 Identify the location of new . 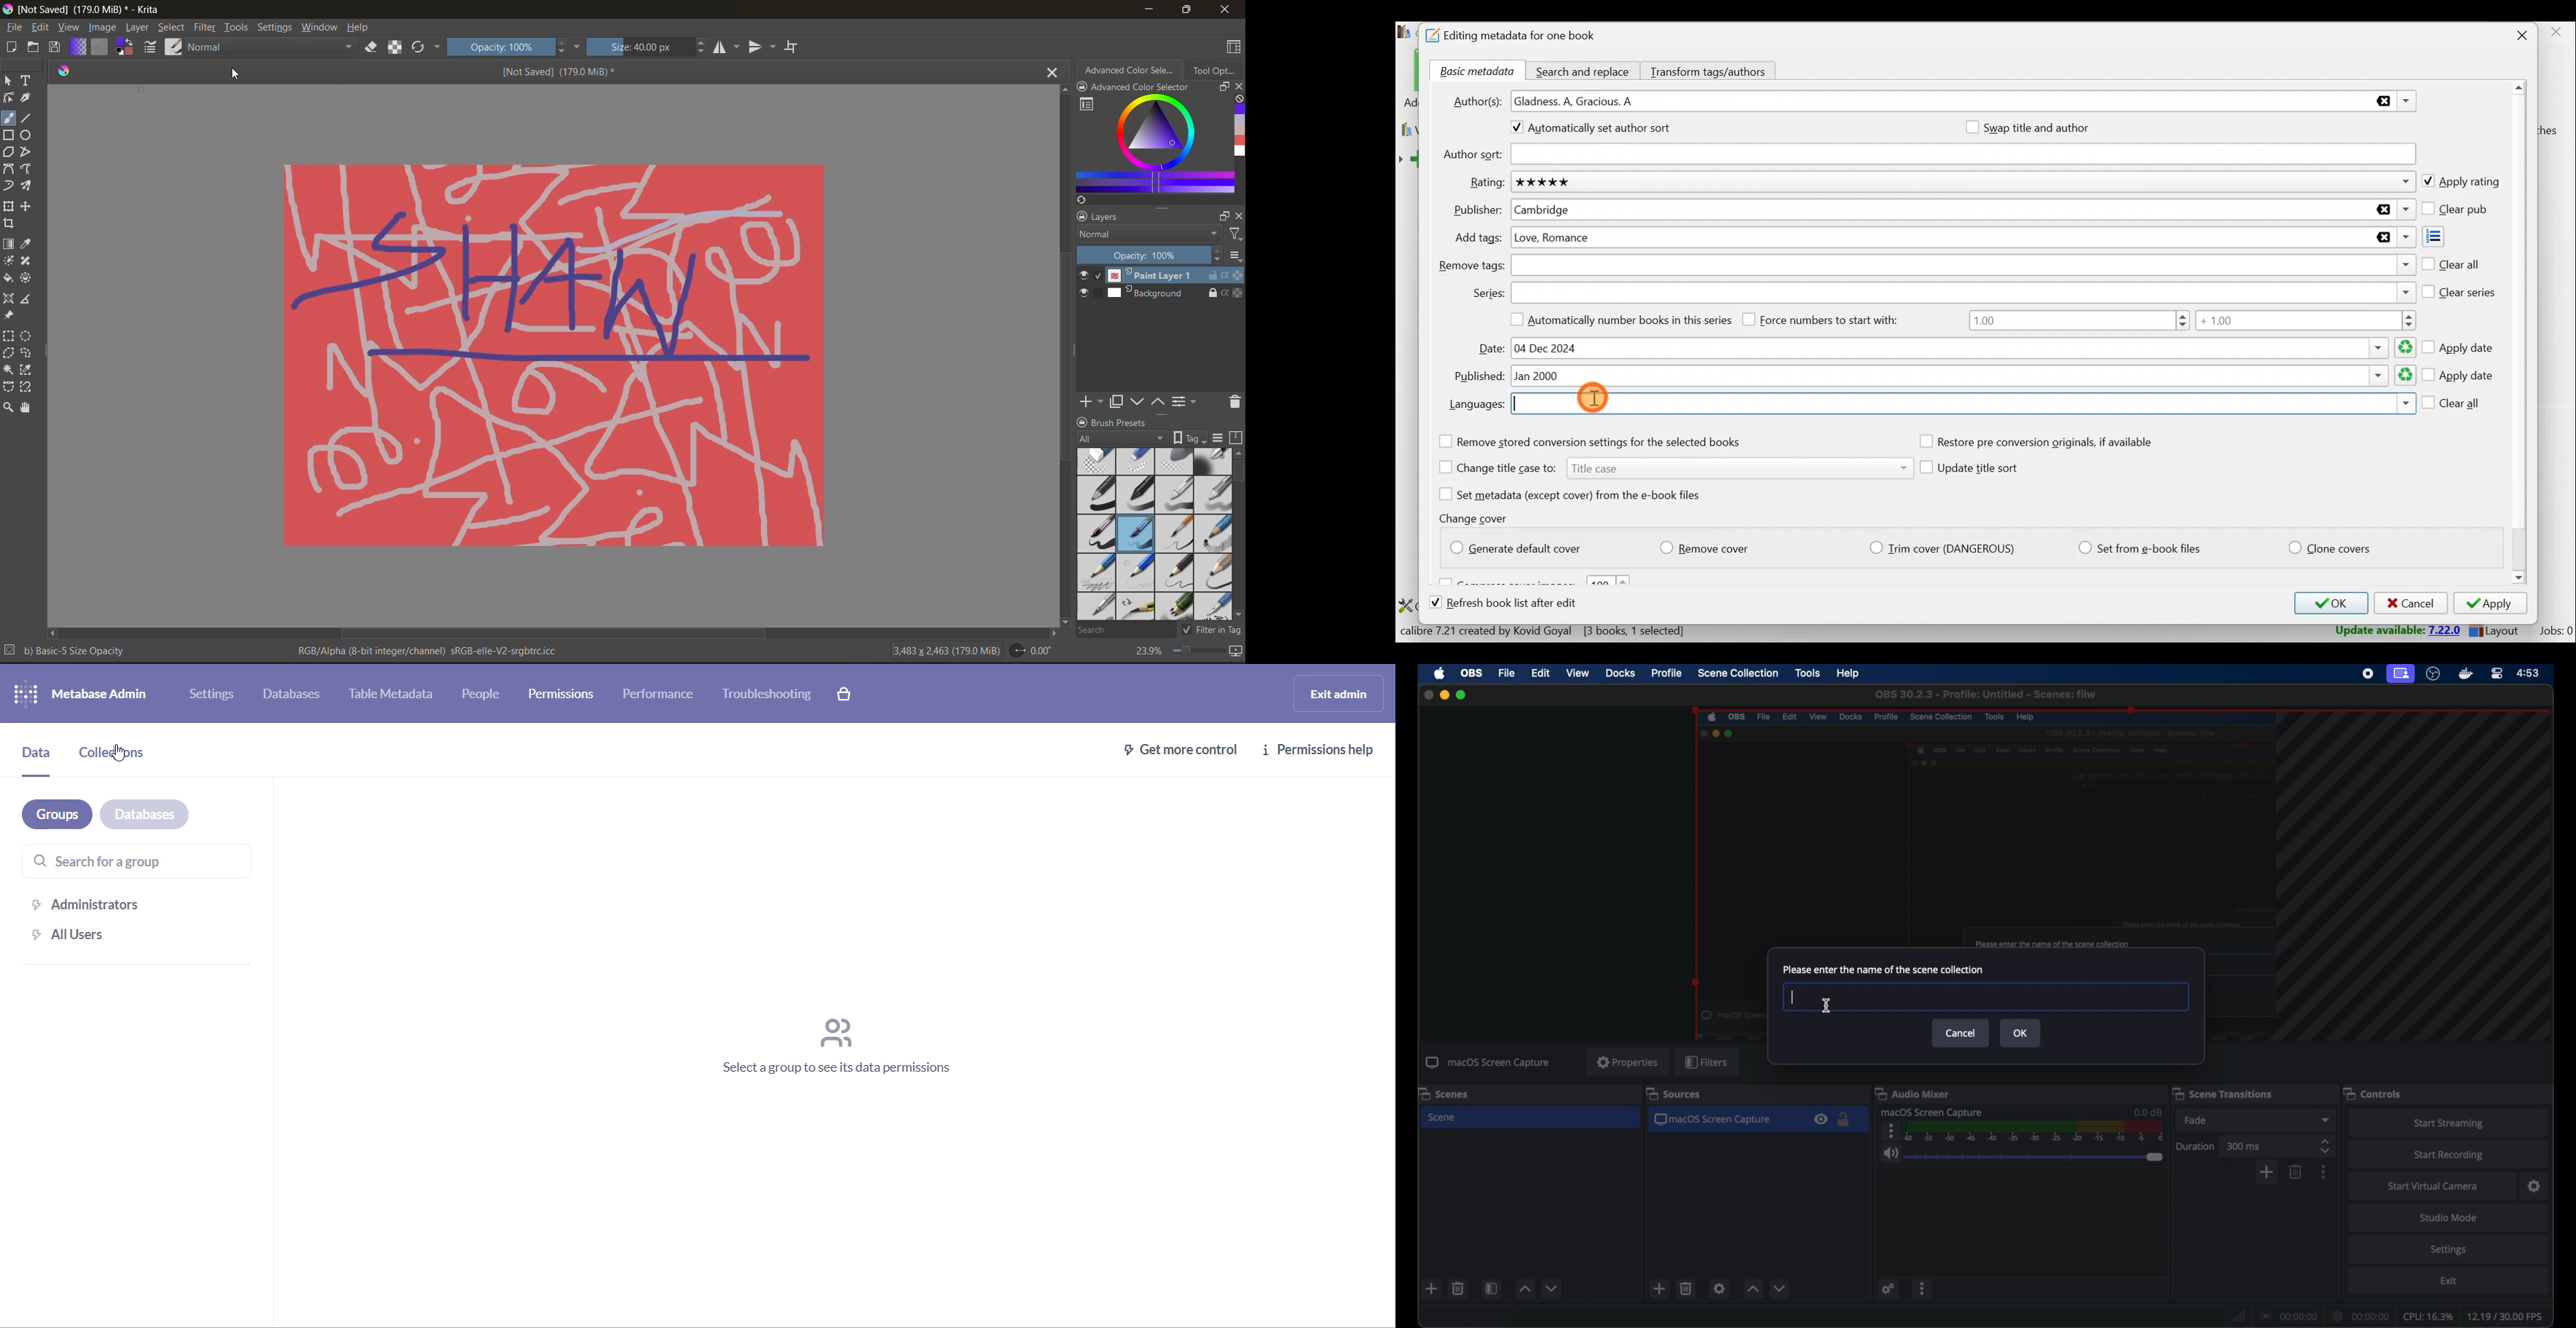
(1430, 1289).